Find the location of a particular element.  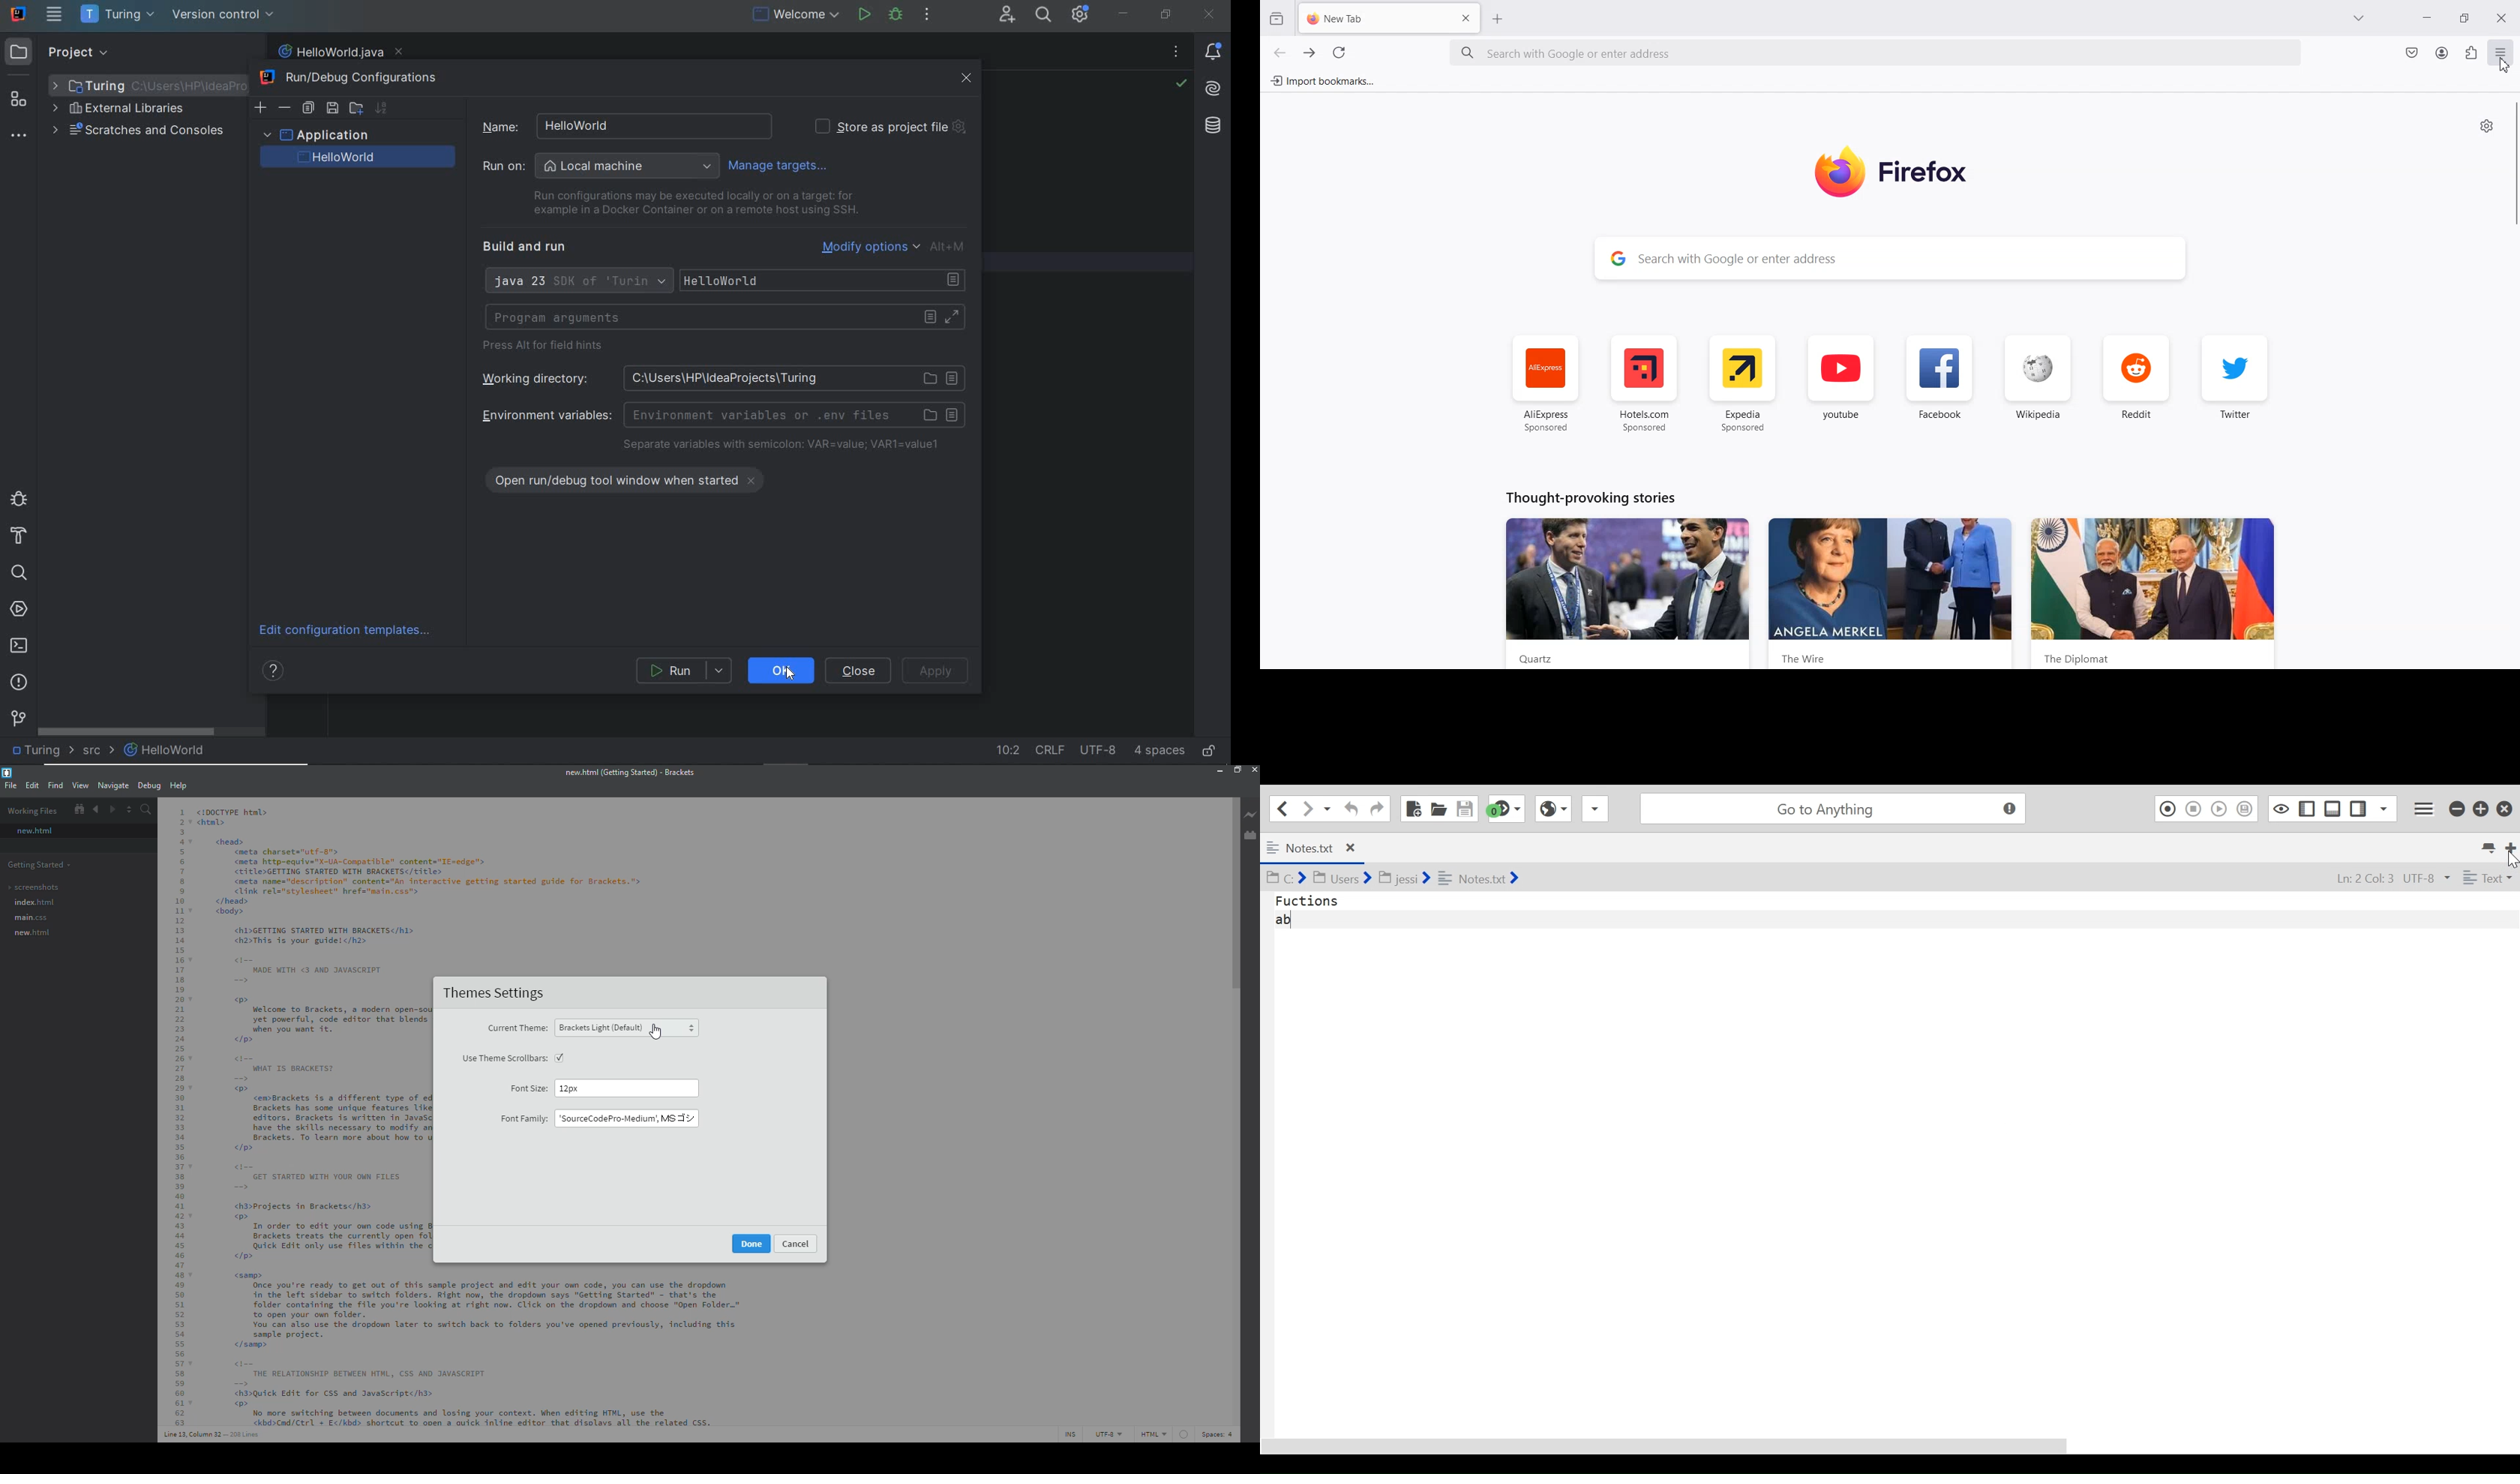

 is located at coordinates (798, 1245).